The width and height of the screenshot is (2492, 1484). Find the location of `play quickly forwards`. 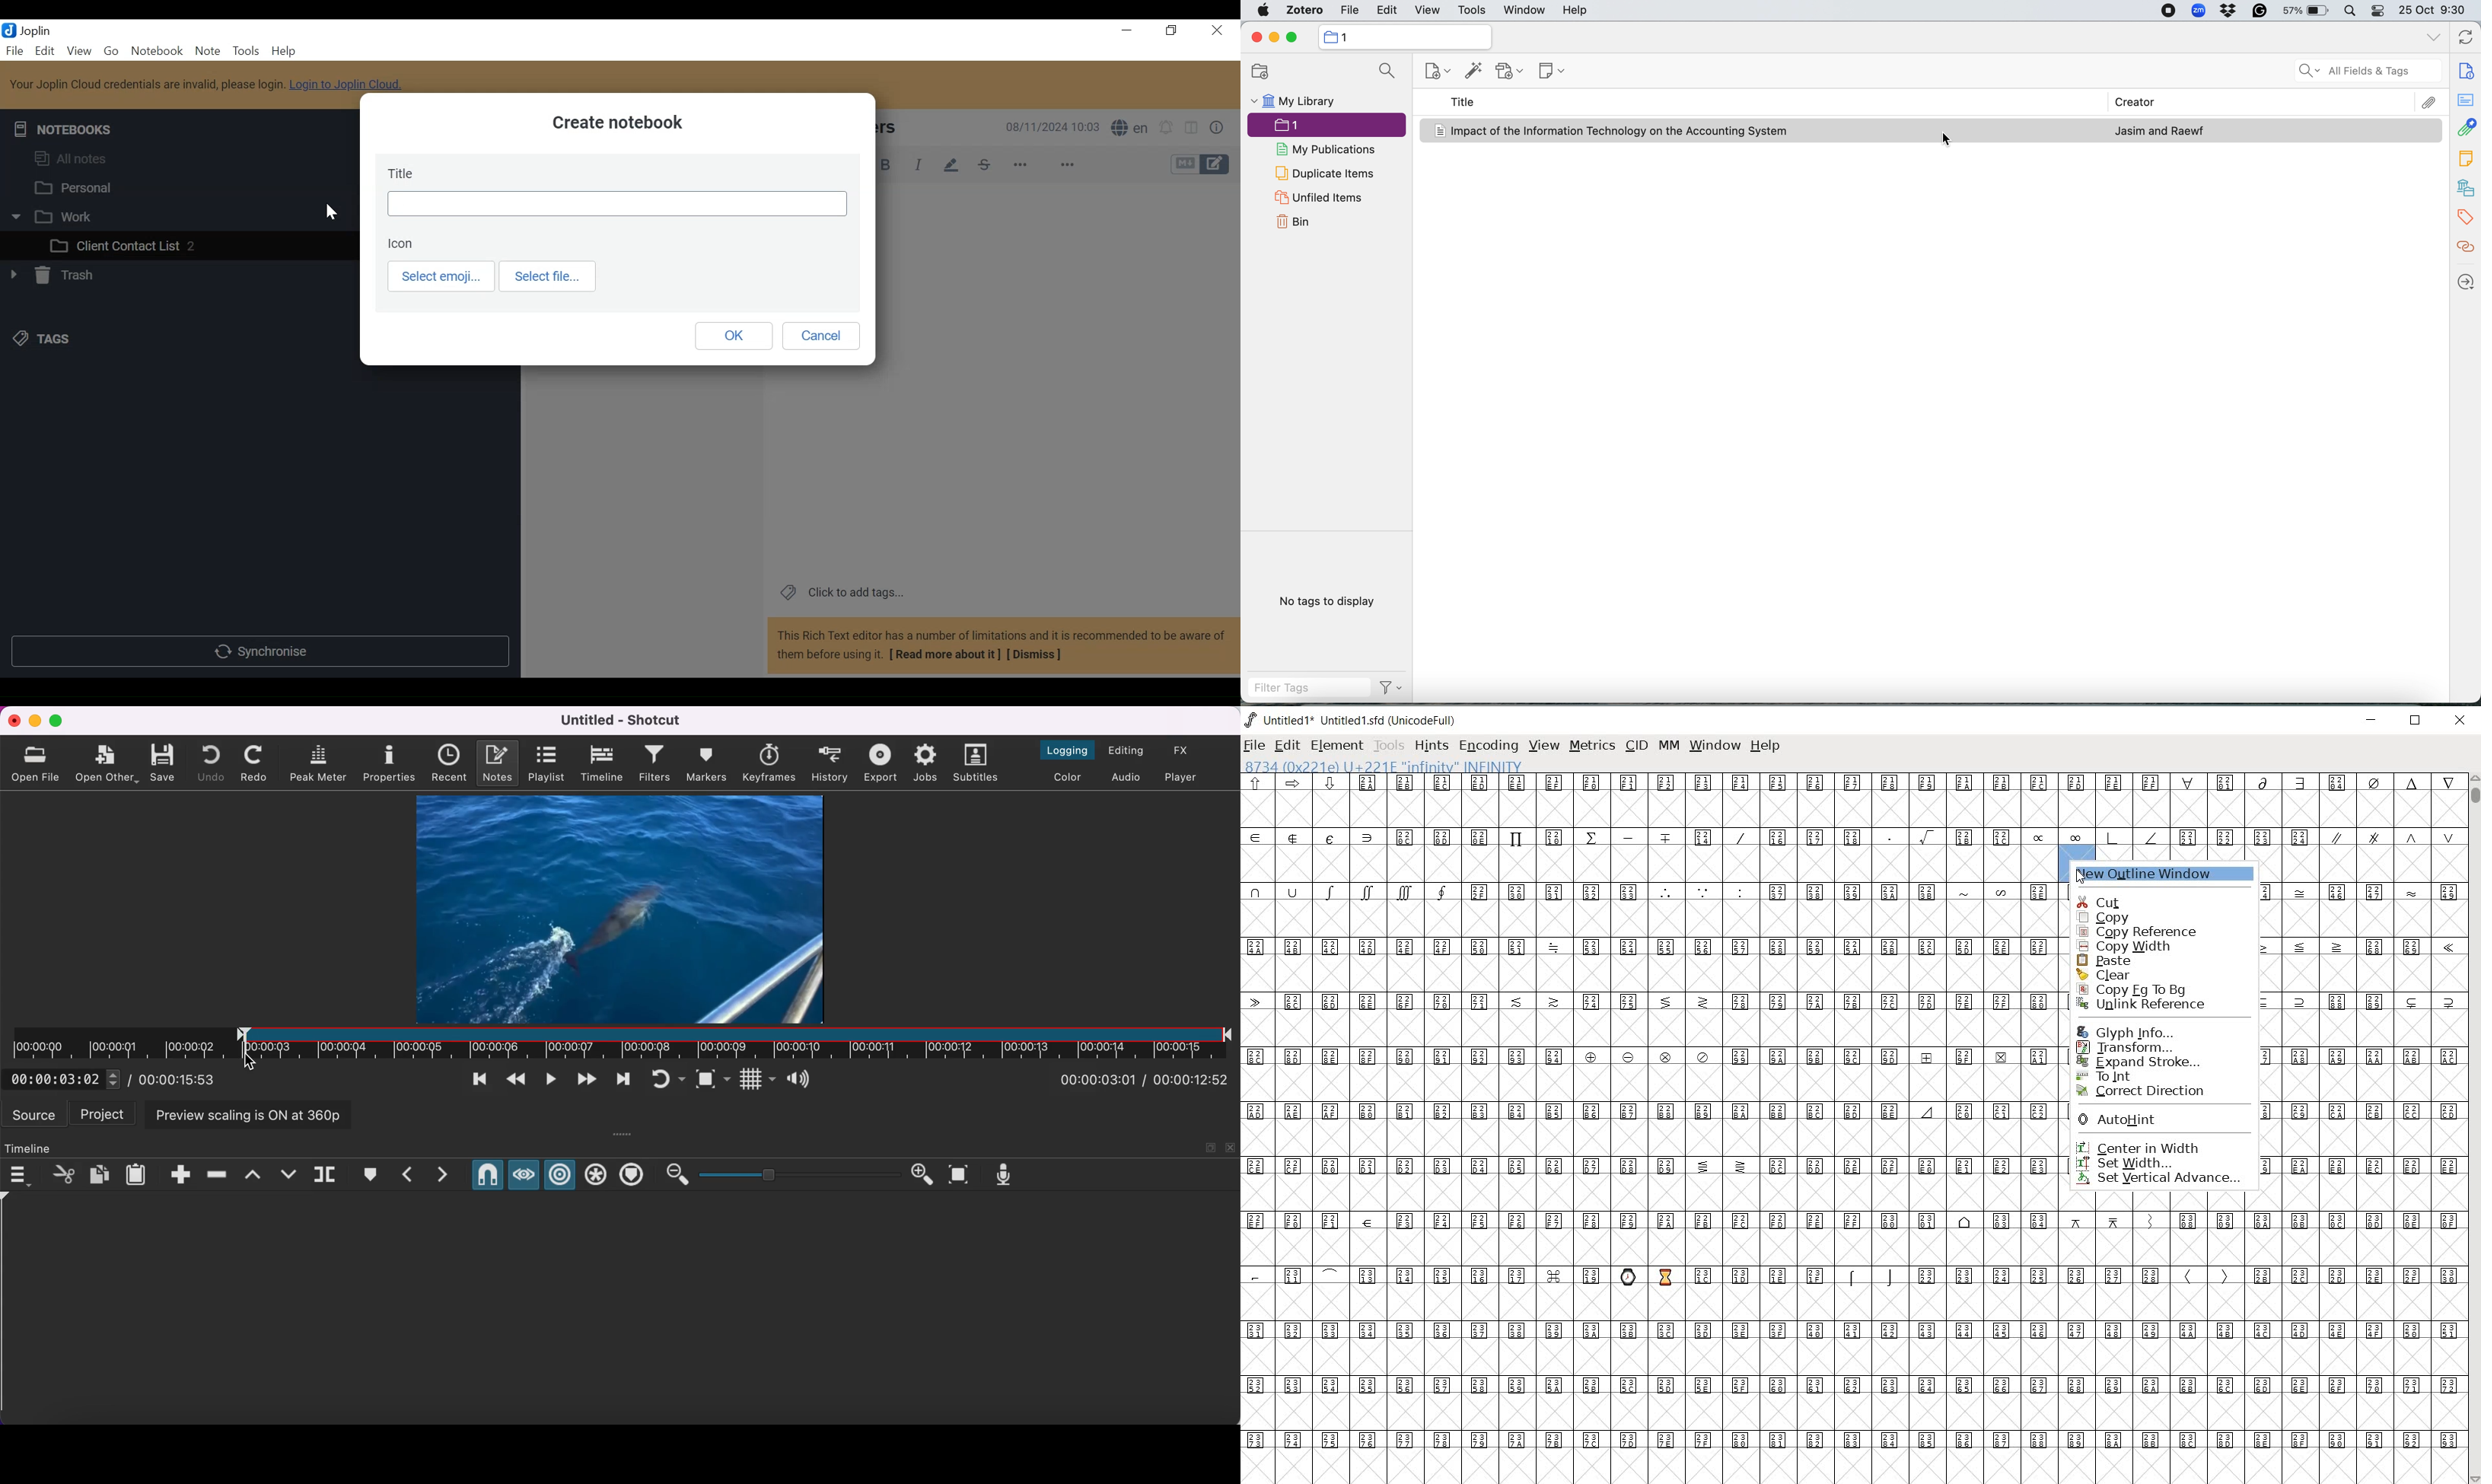

play quickly forwards is located at coordinates (584, 1081).